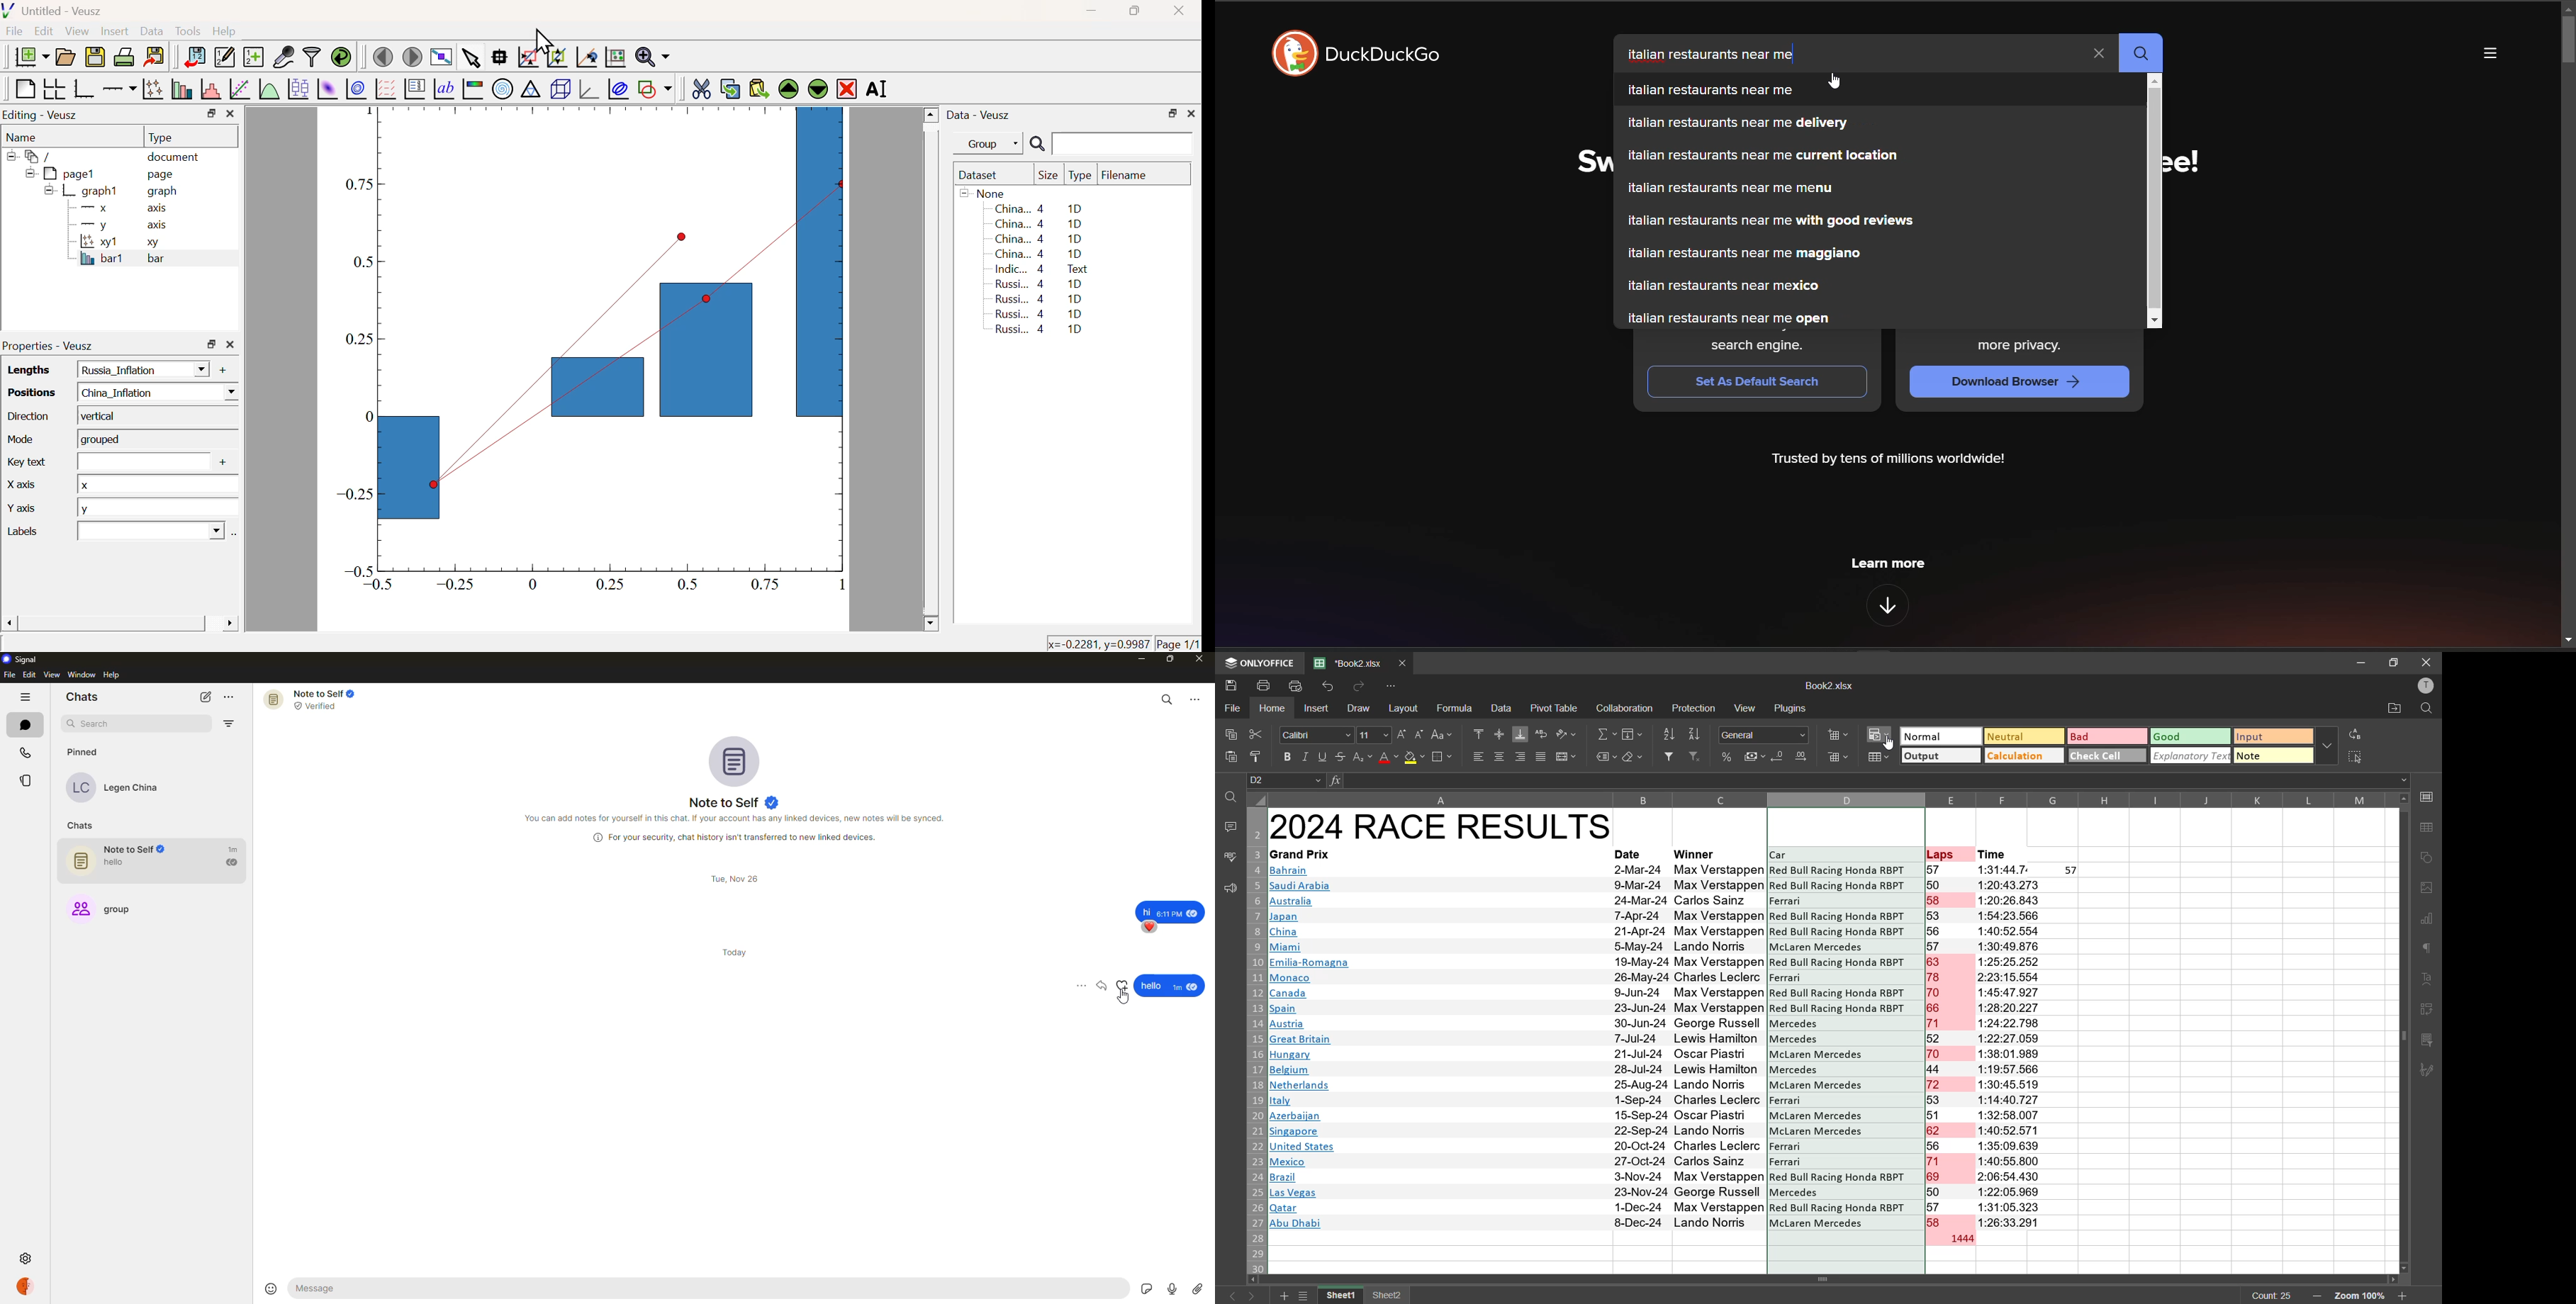  I want to click on insert, so click(1317, 710).